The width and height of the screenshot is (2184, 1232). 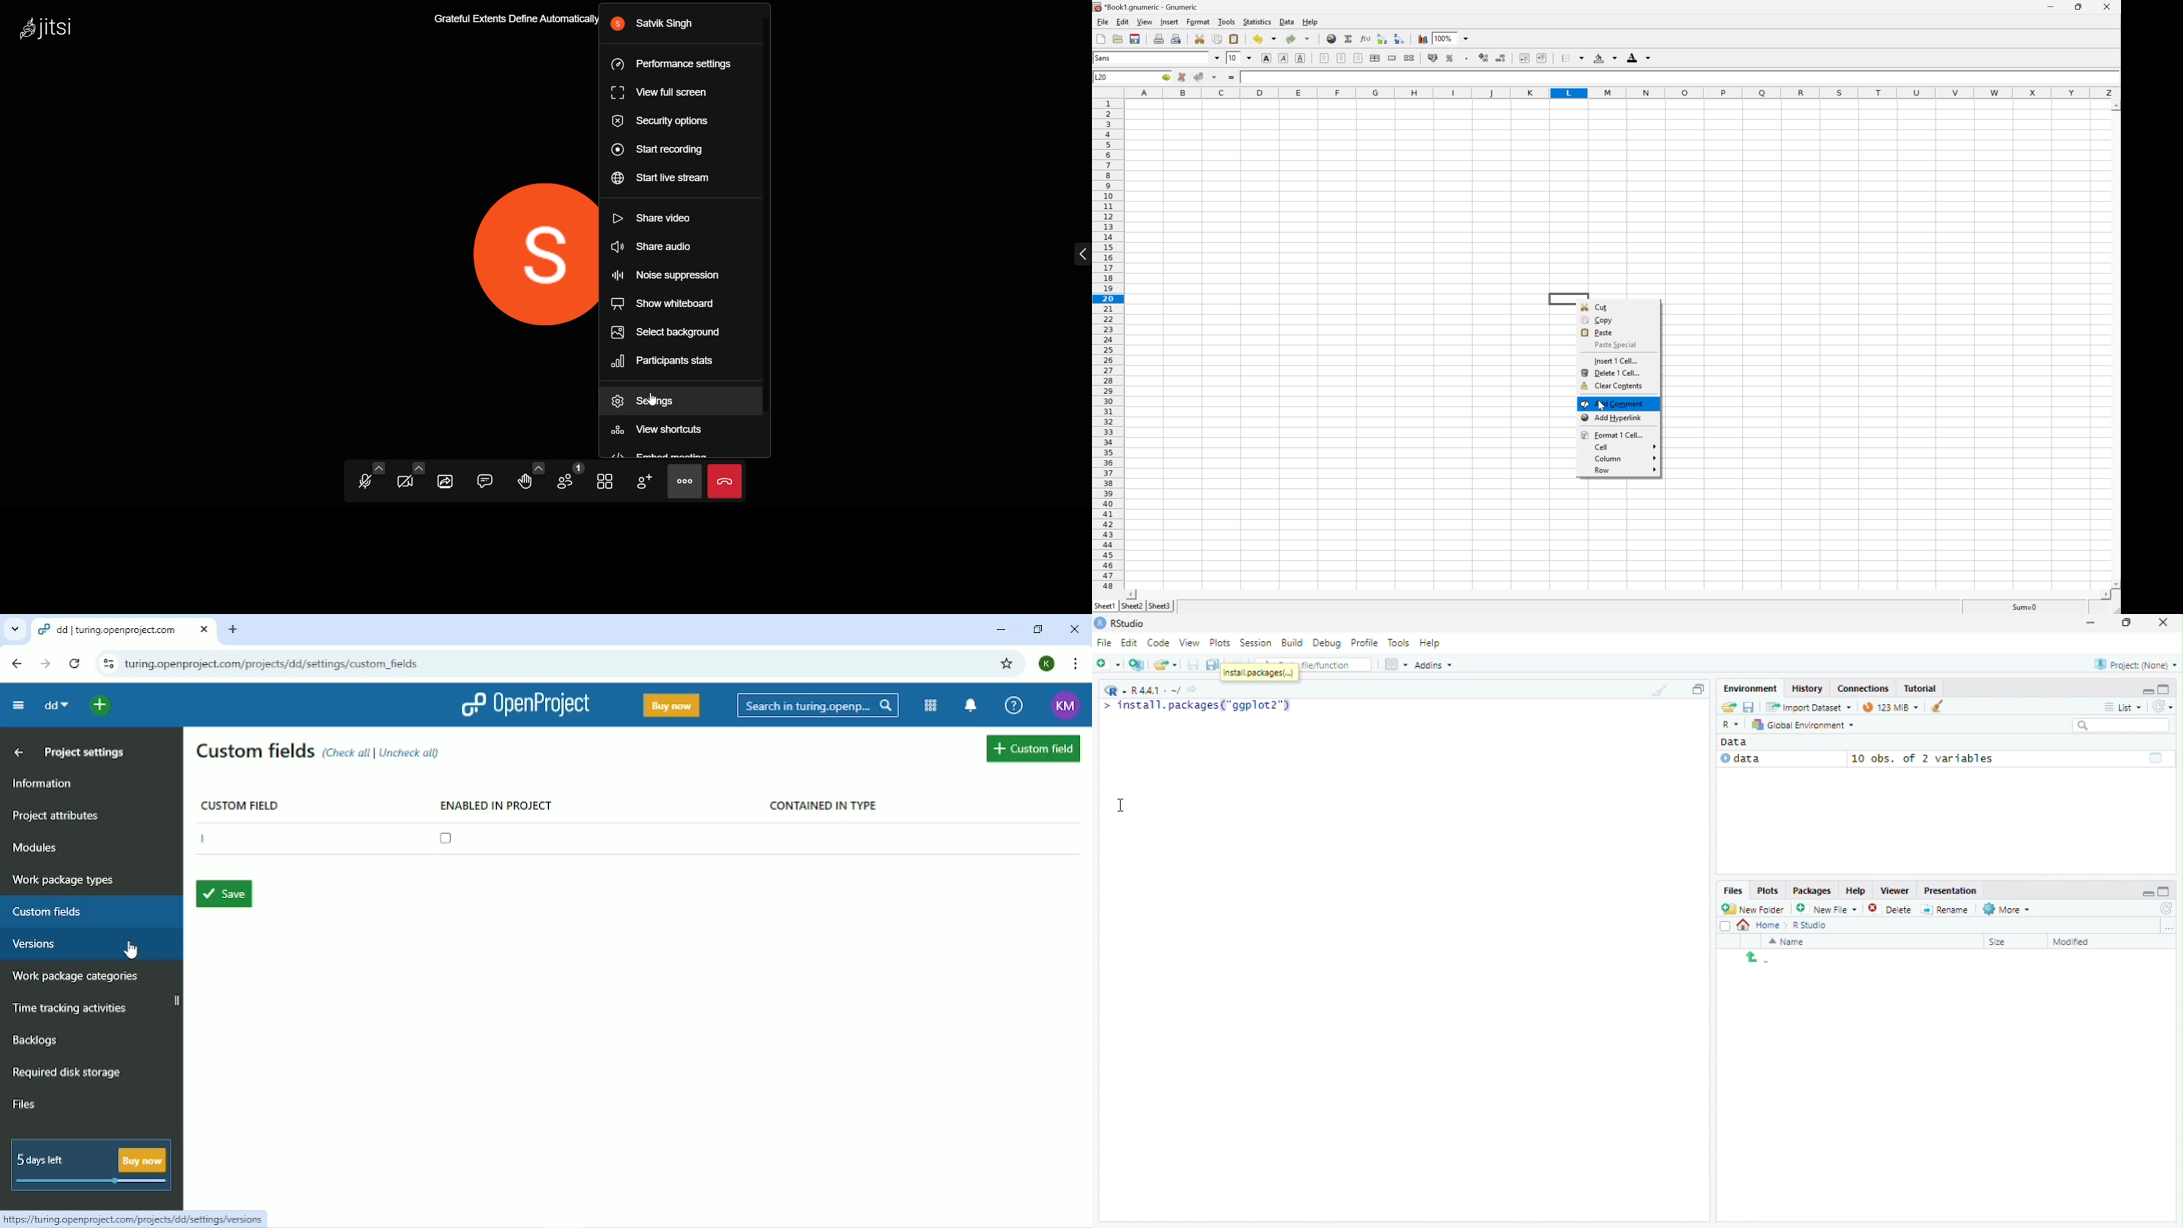 I want to click on View by list, so click(x=2124, y=707).